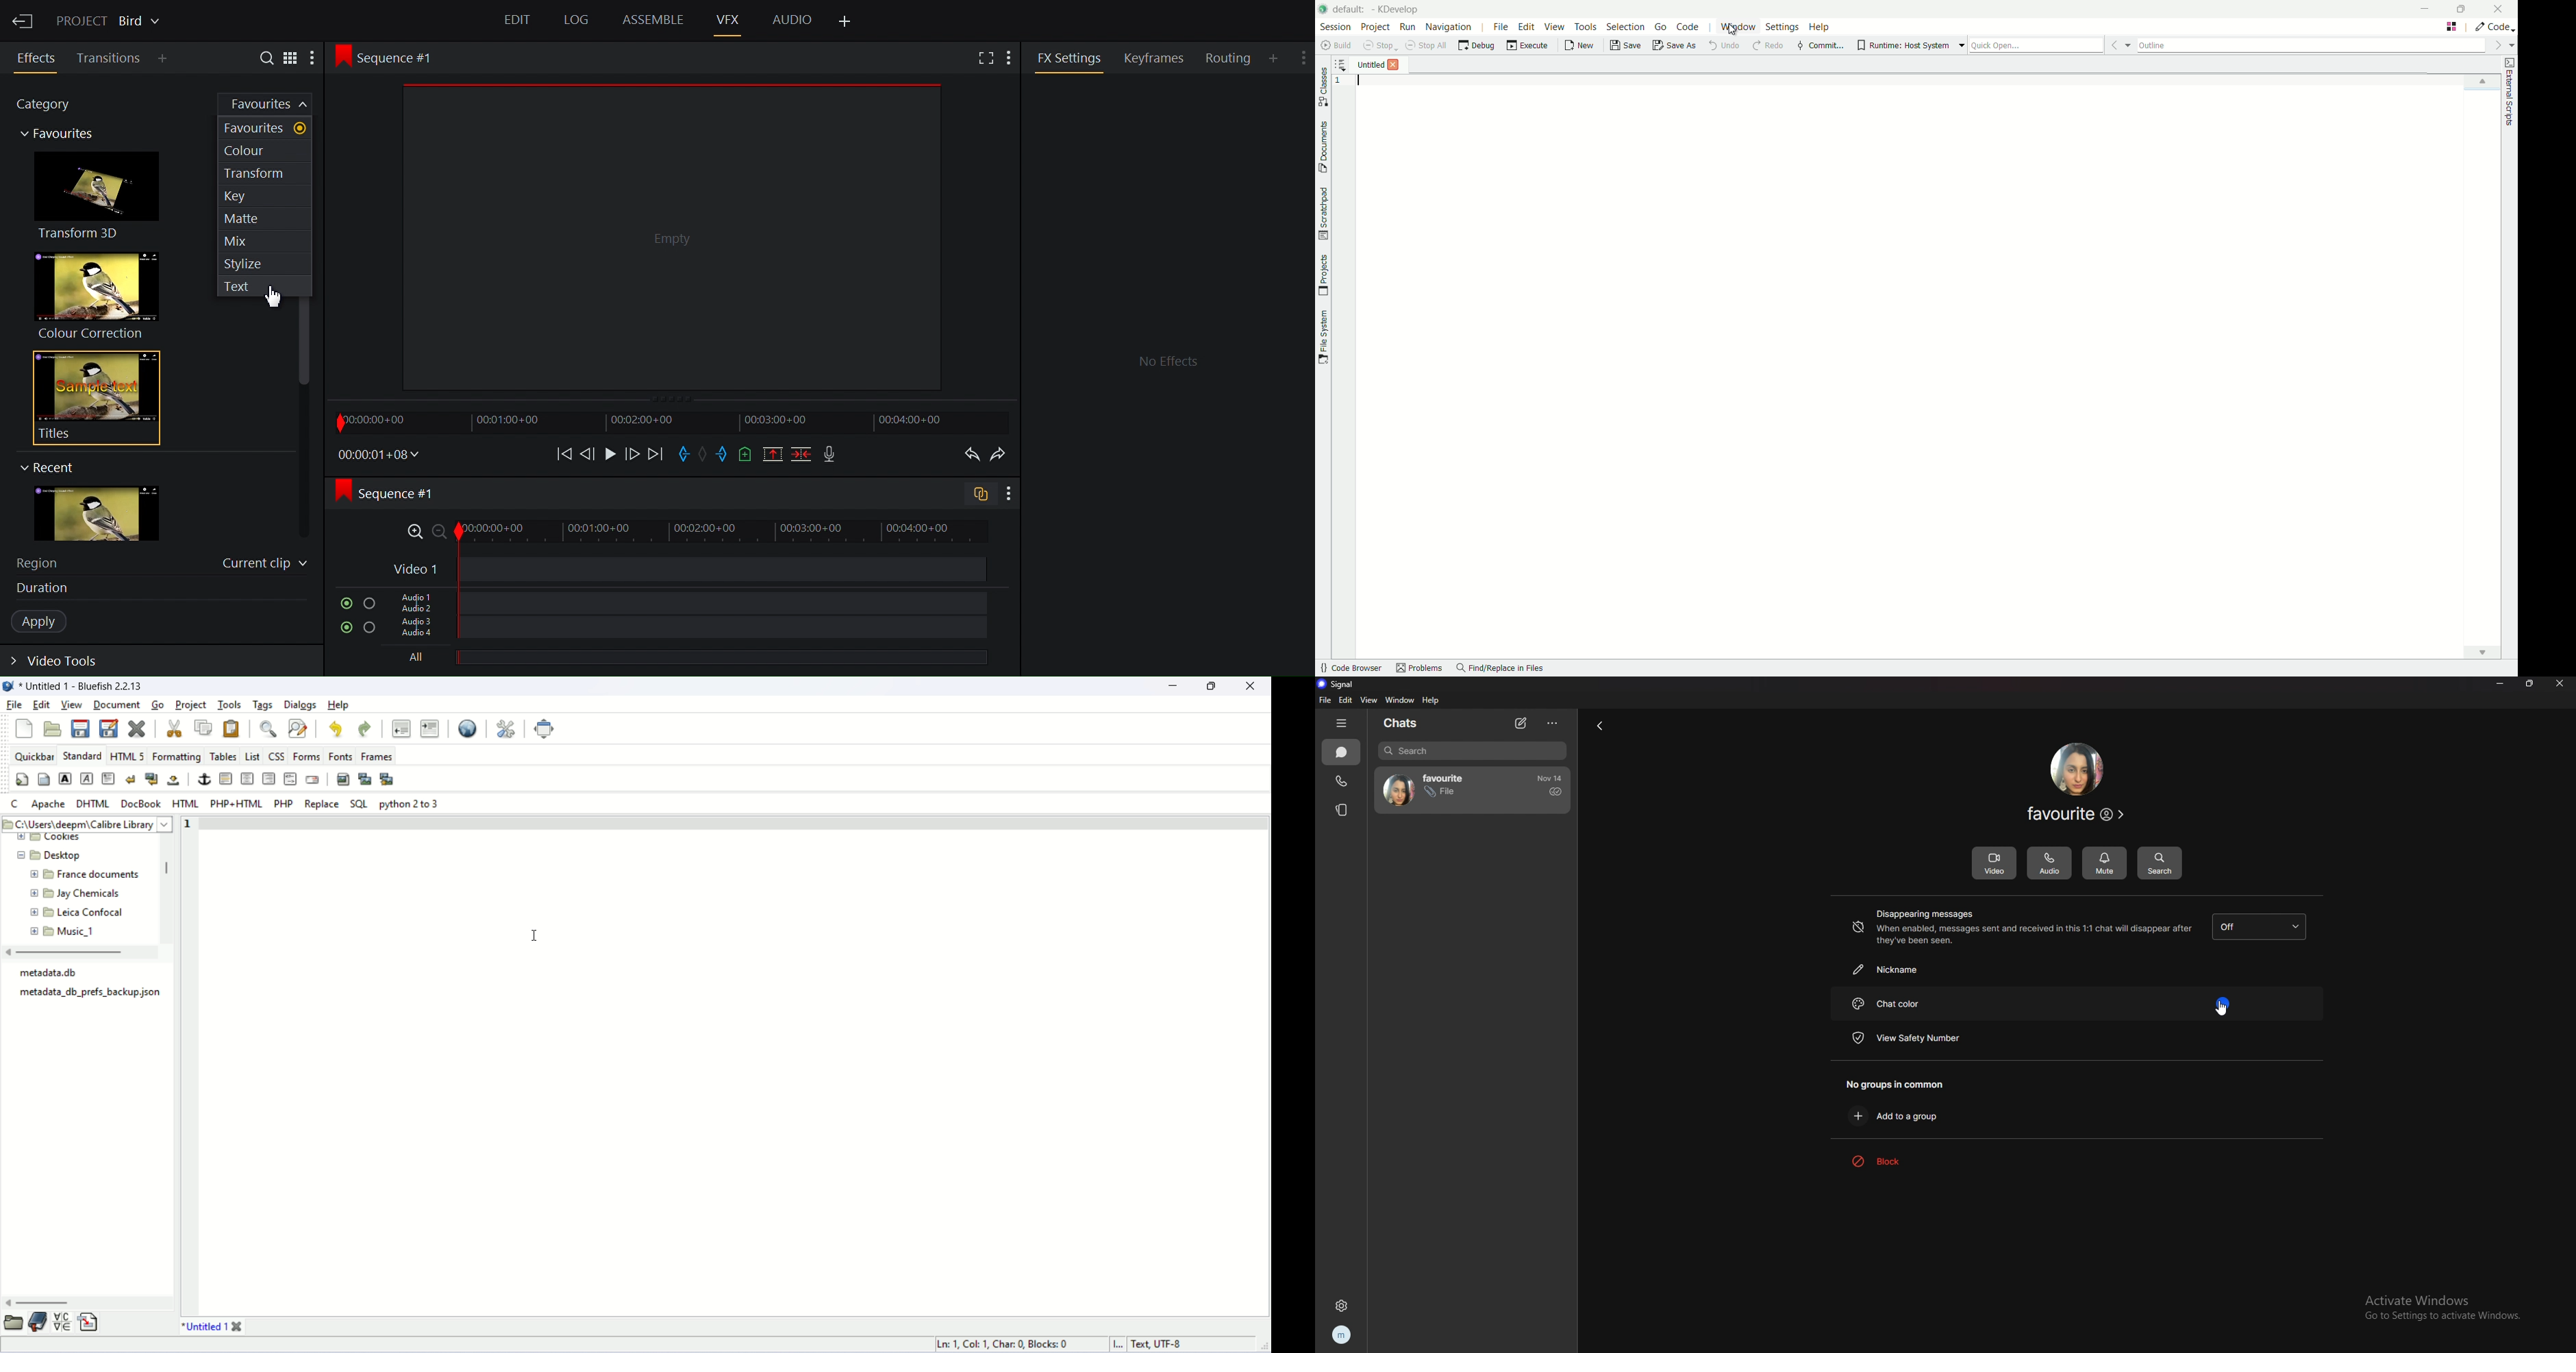 The height and width of the screenshot is (1372, 2576). What do you see at coordinates (1554, 791) in the screenshot?
I see `sent` at bounding box center [1554, 791].